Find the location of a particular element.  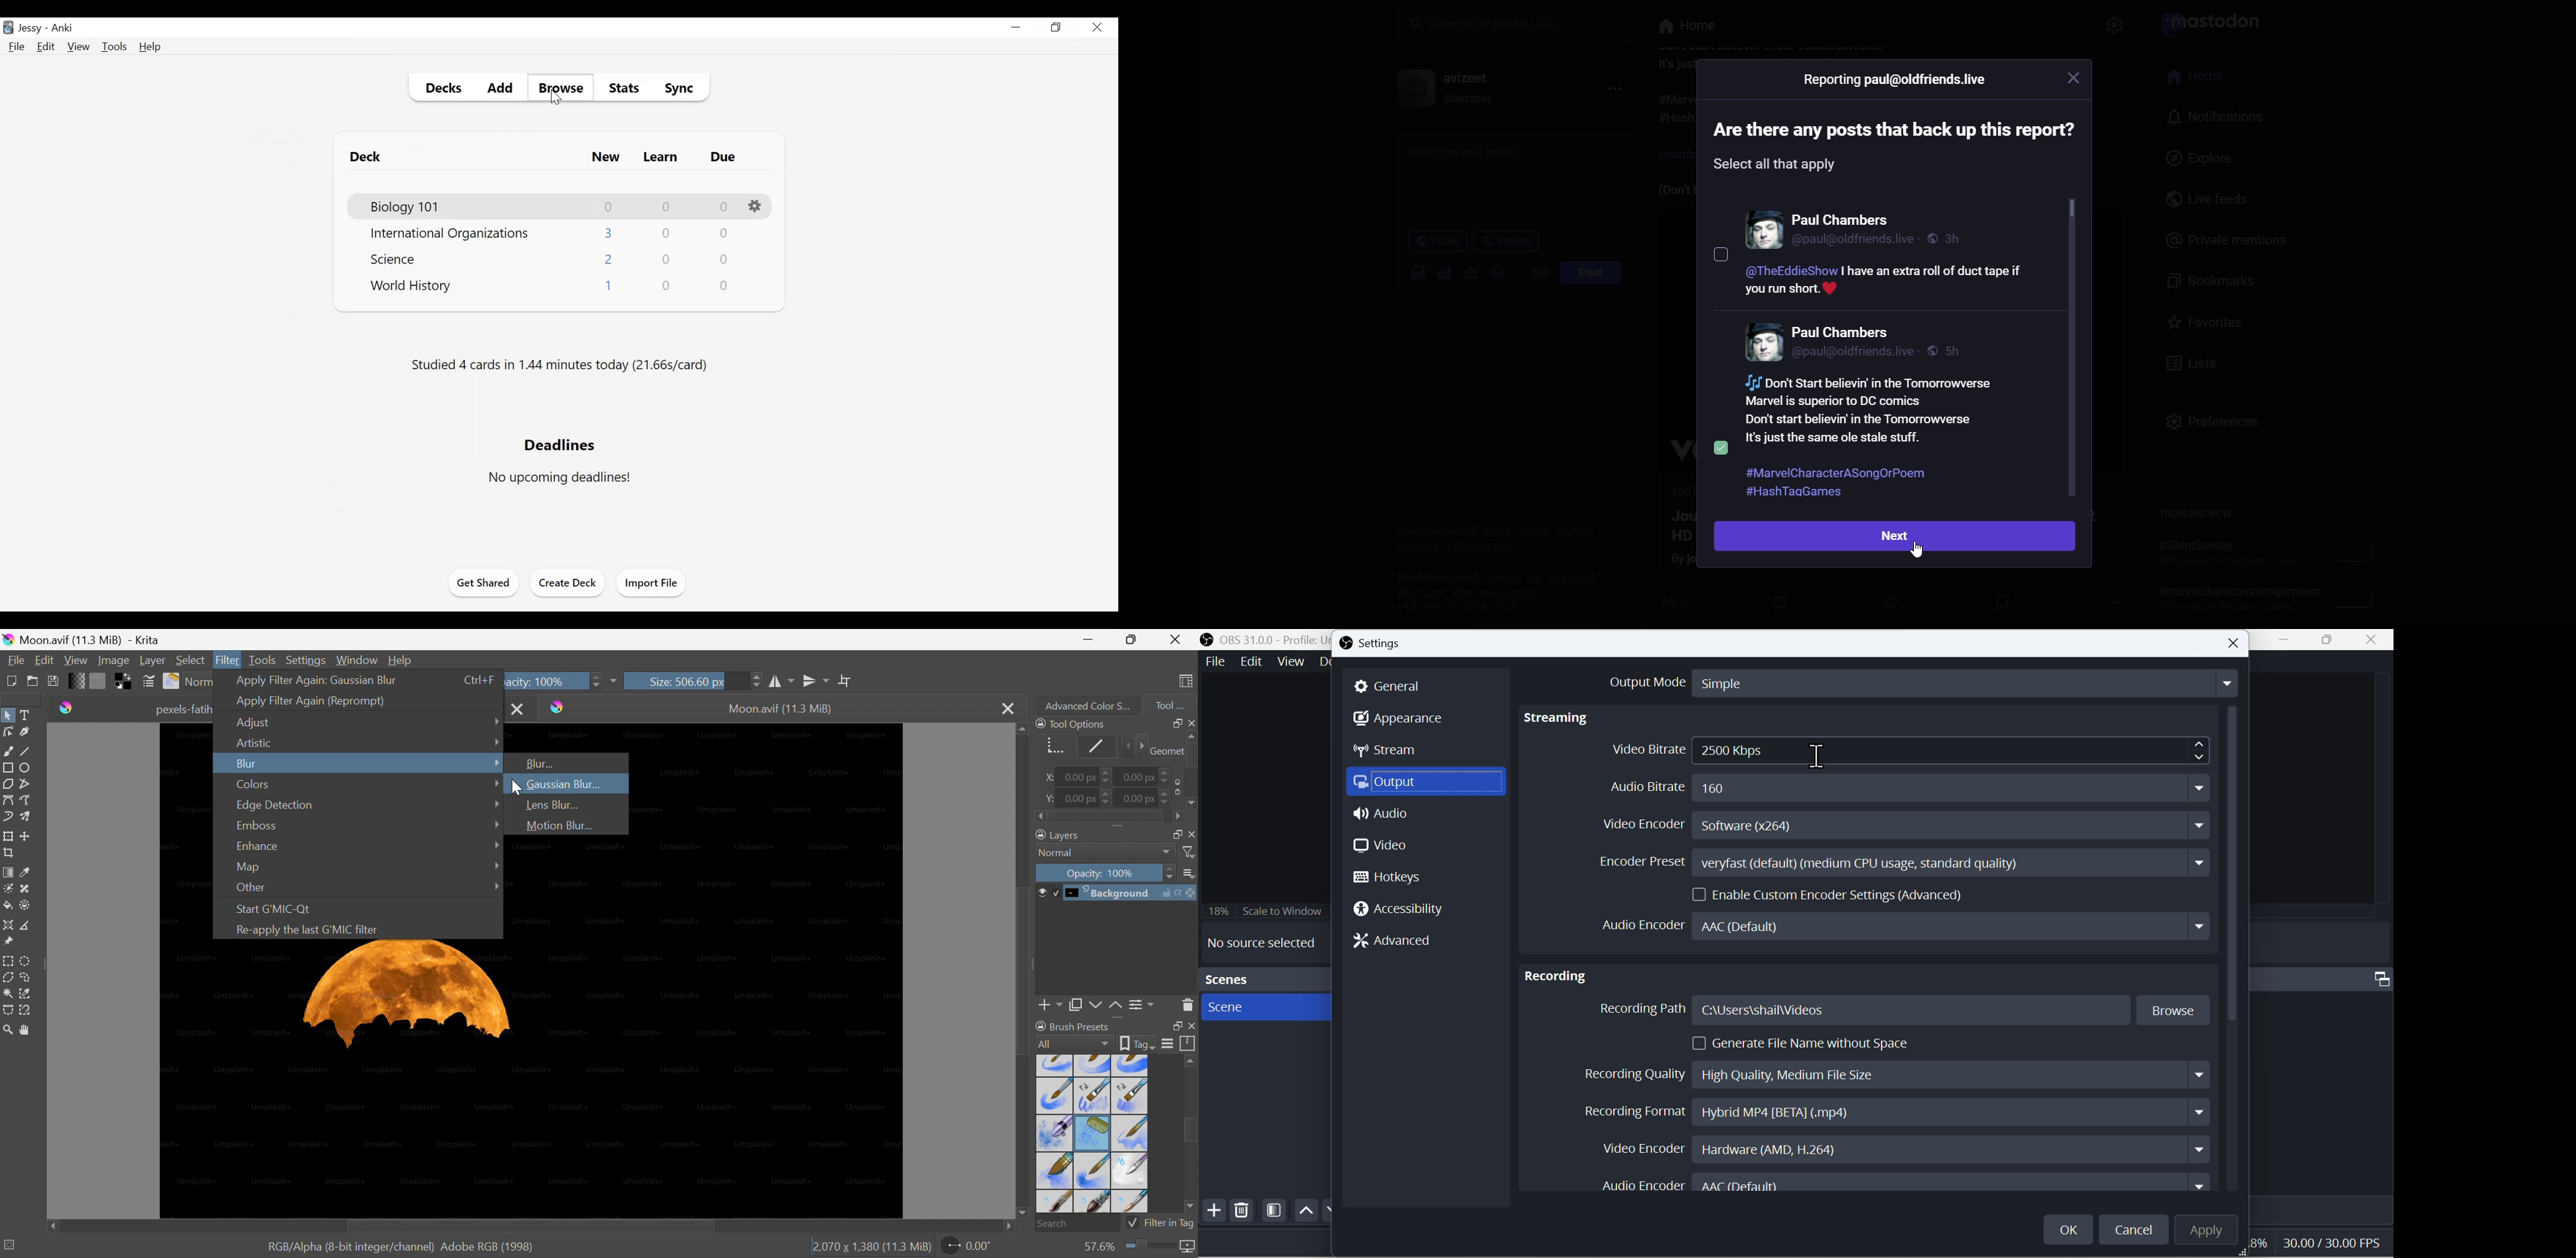

Apply filter again (Reprompt) is located at coordinates (313, 701).